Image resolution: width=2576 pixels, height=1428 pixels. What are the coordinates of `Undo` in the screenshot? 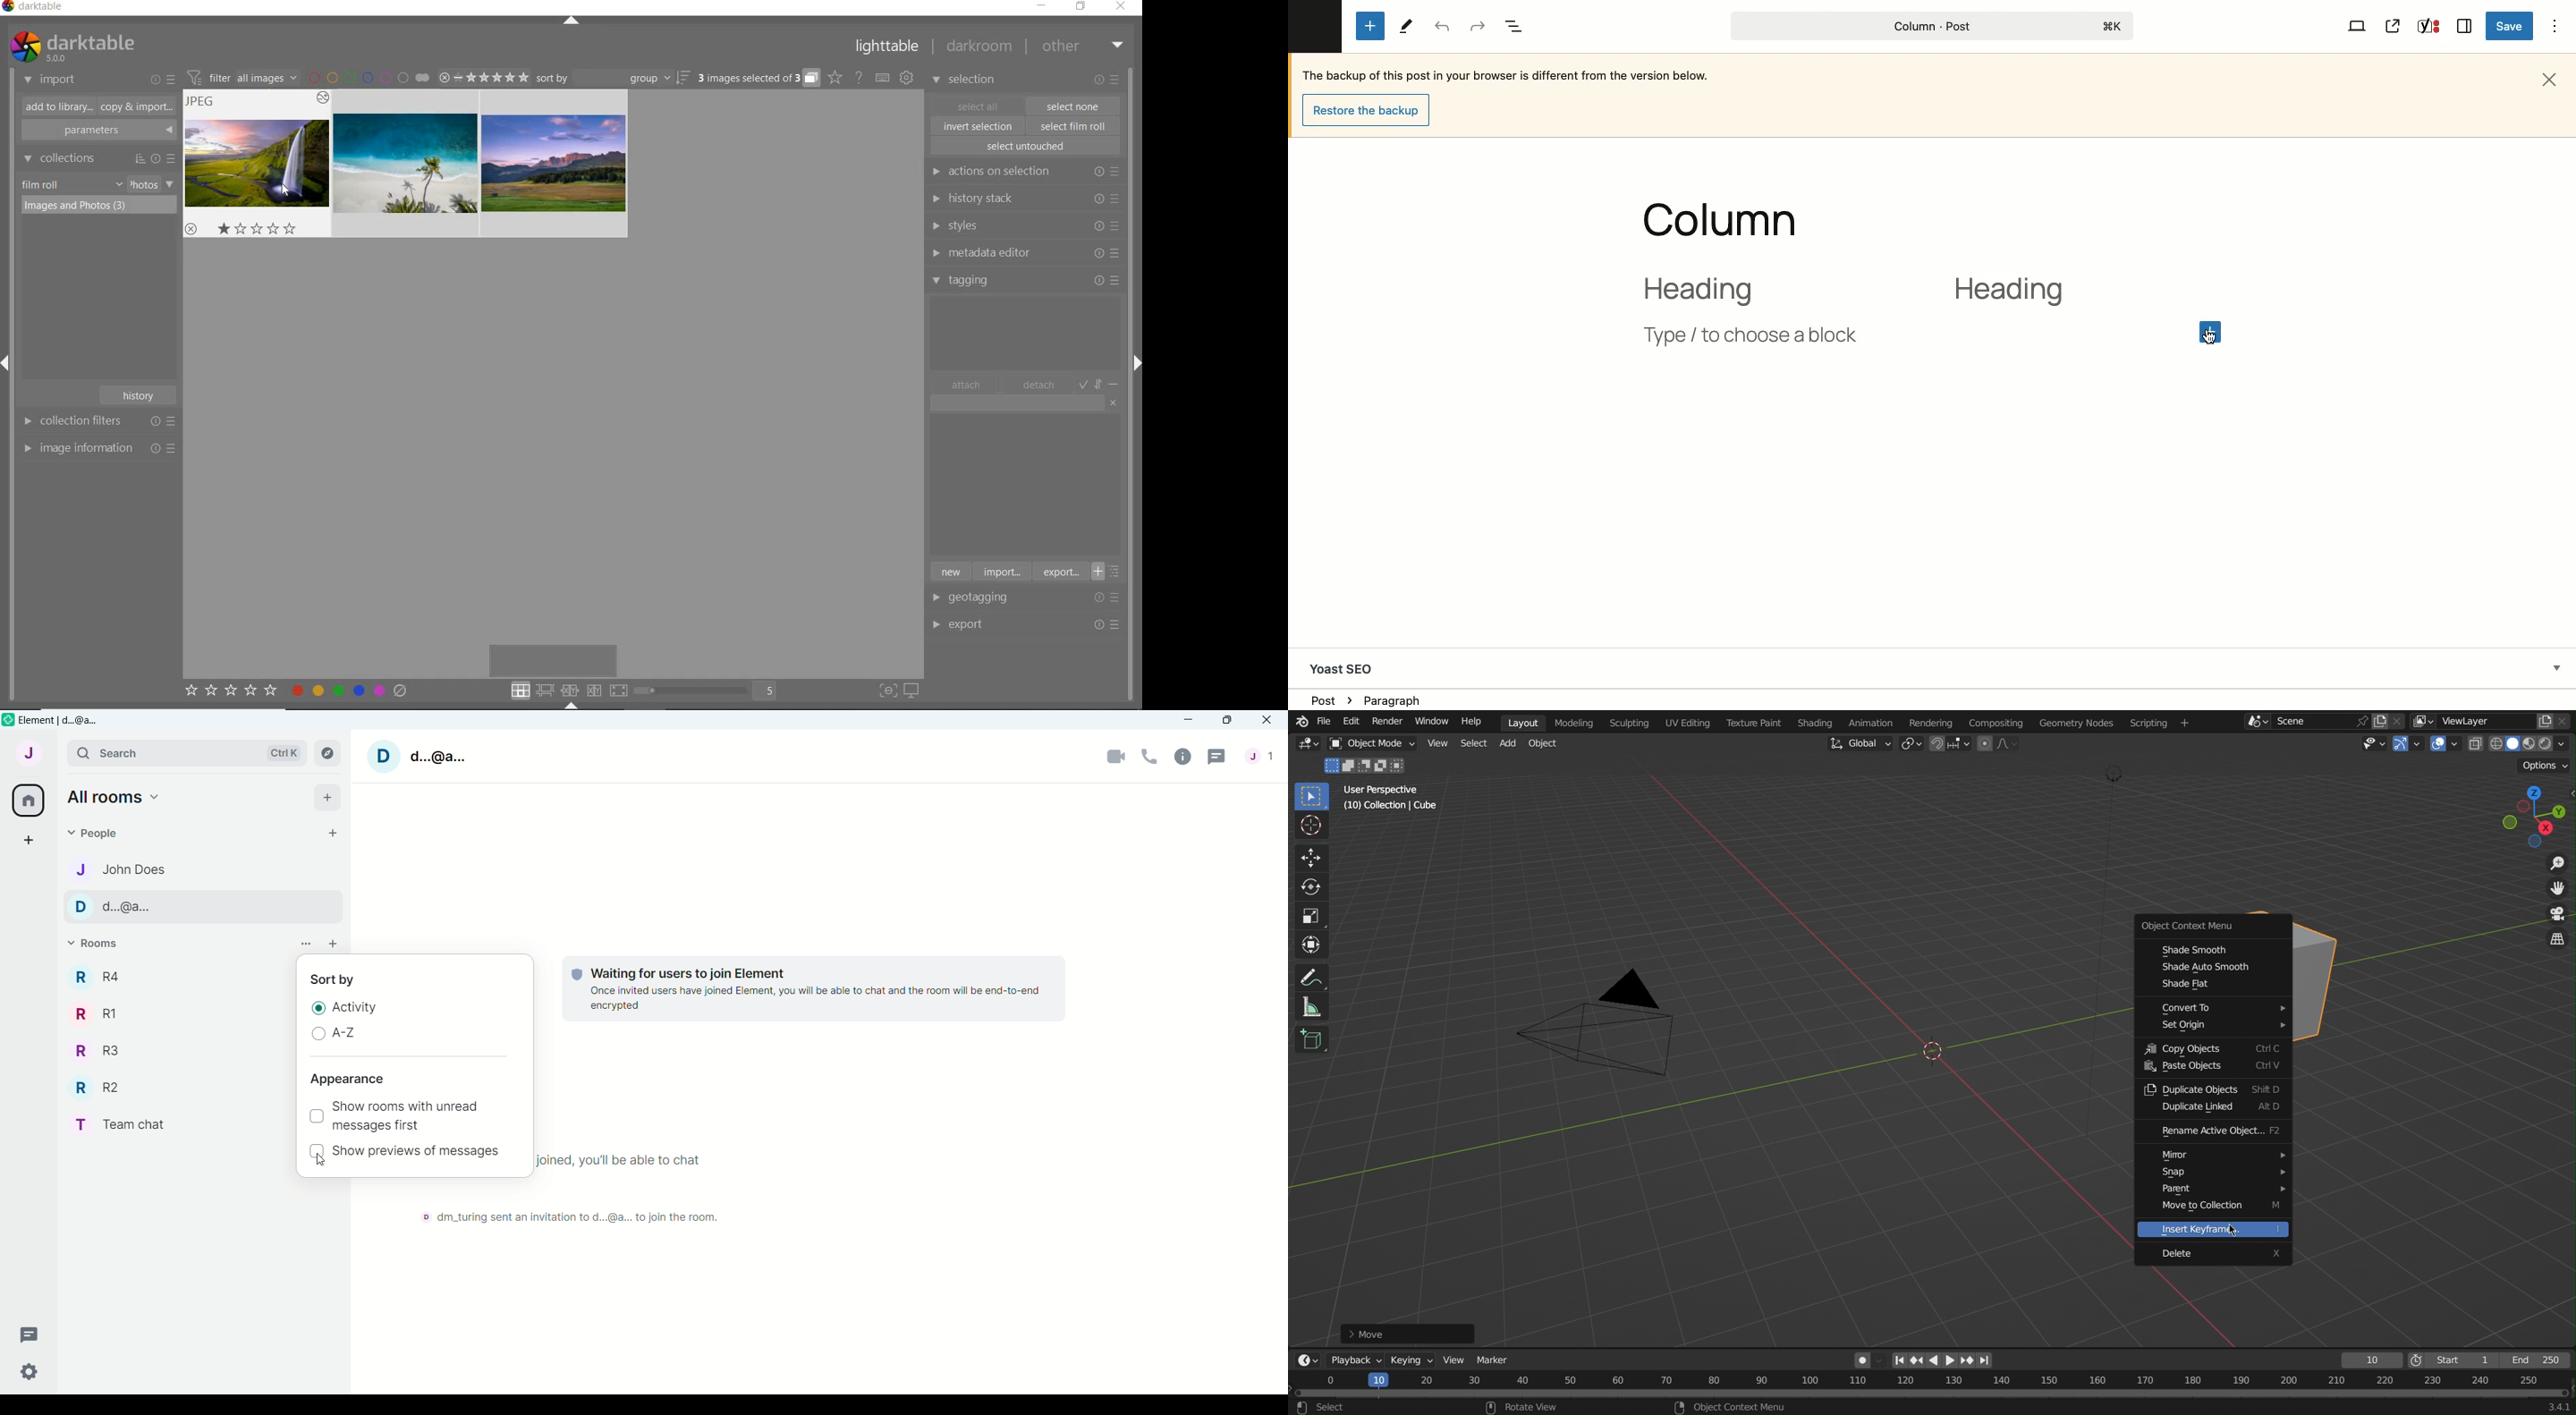 It's located at (1444, 27).